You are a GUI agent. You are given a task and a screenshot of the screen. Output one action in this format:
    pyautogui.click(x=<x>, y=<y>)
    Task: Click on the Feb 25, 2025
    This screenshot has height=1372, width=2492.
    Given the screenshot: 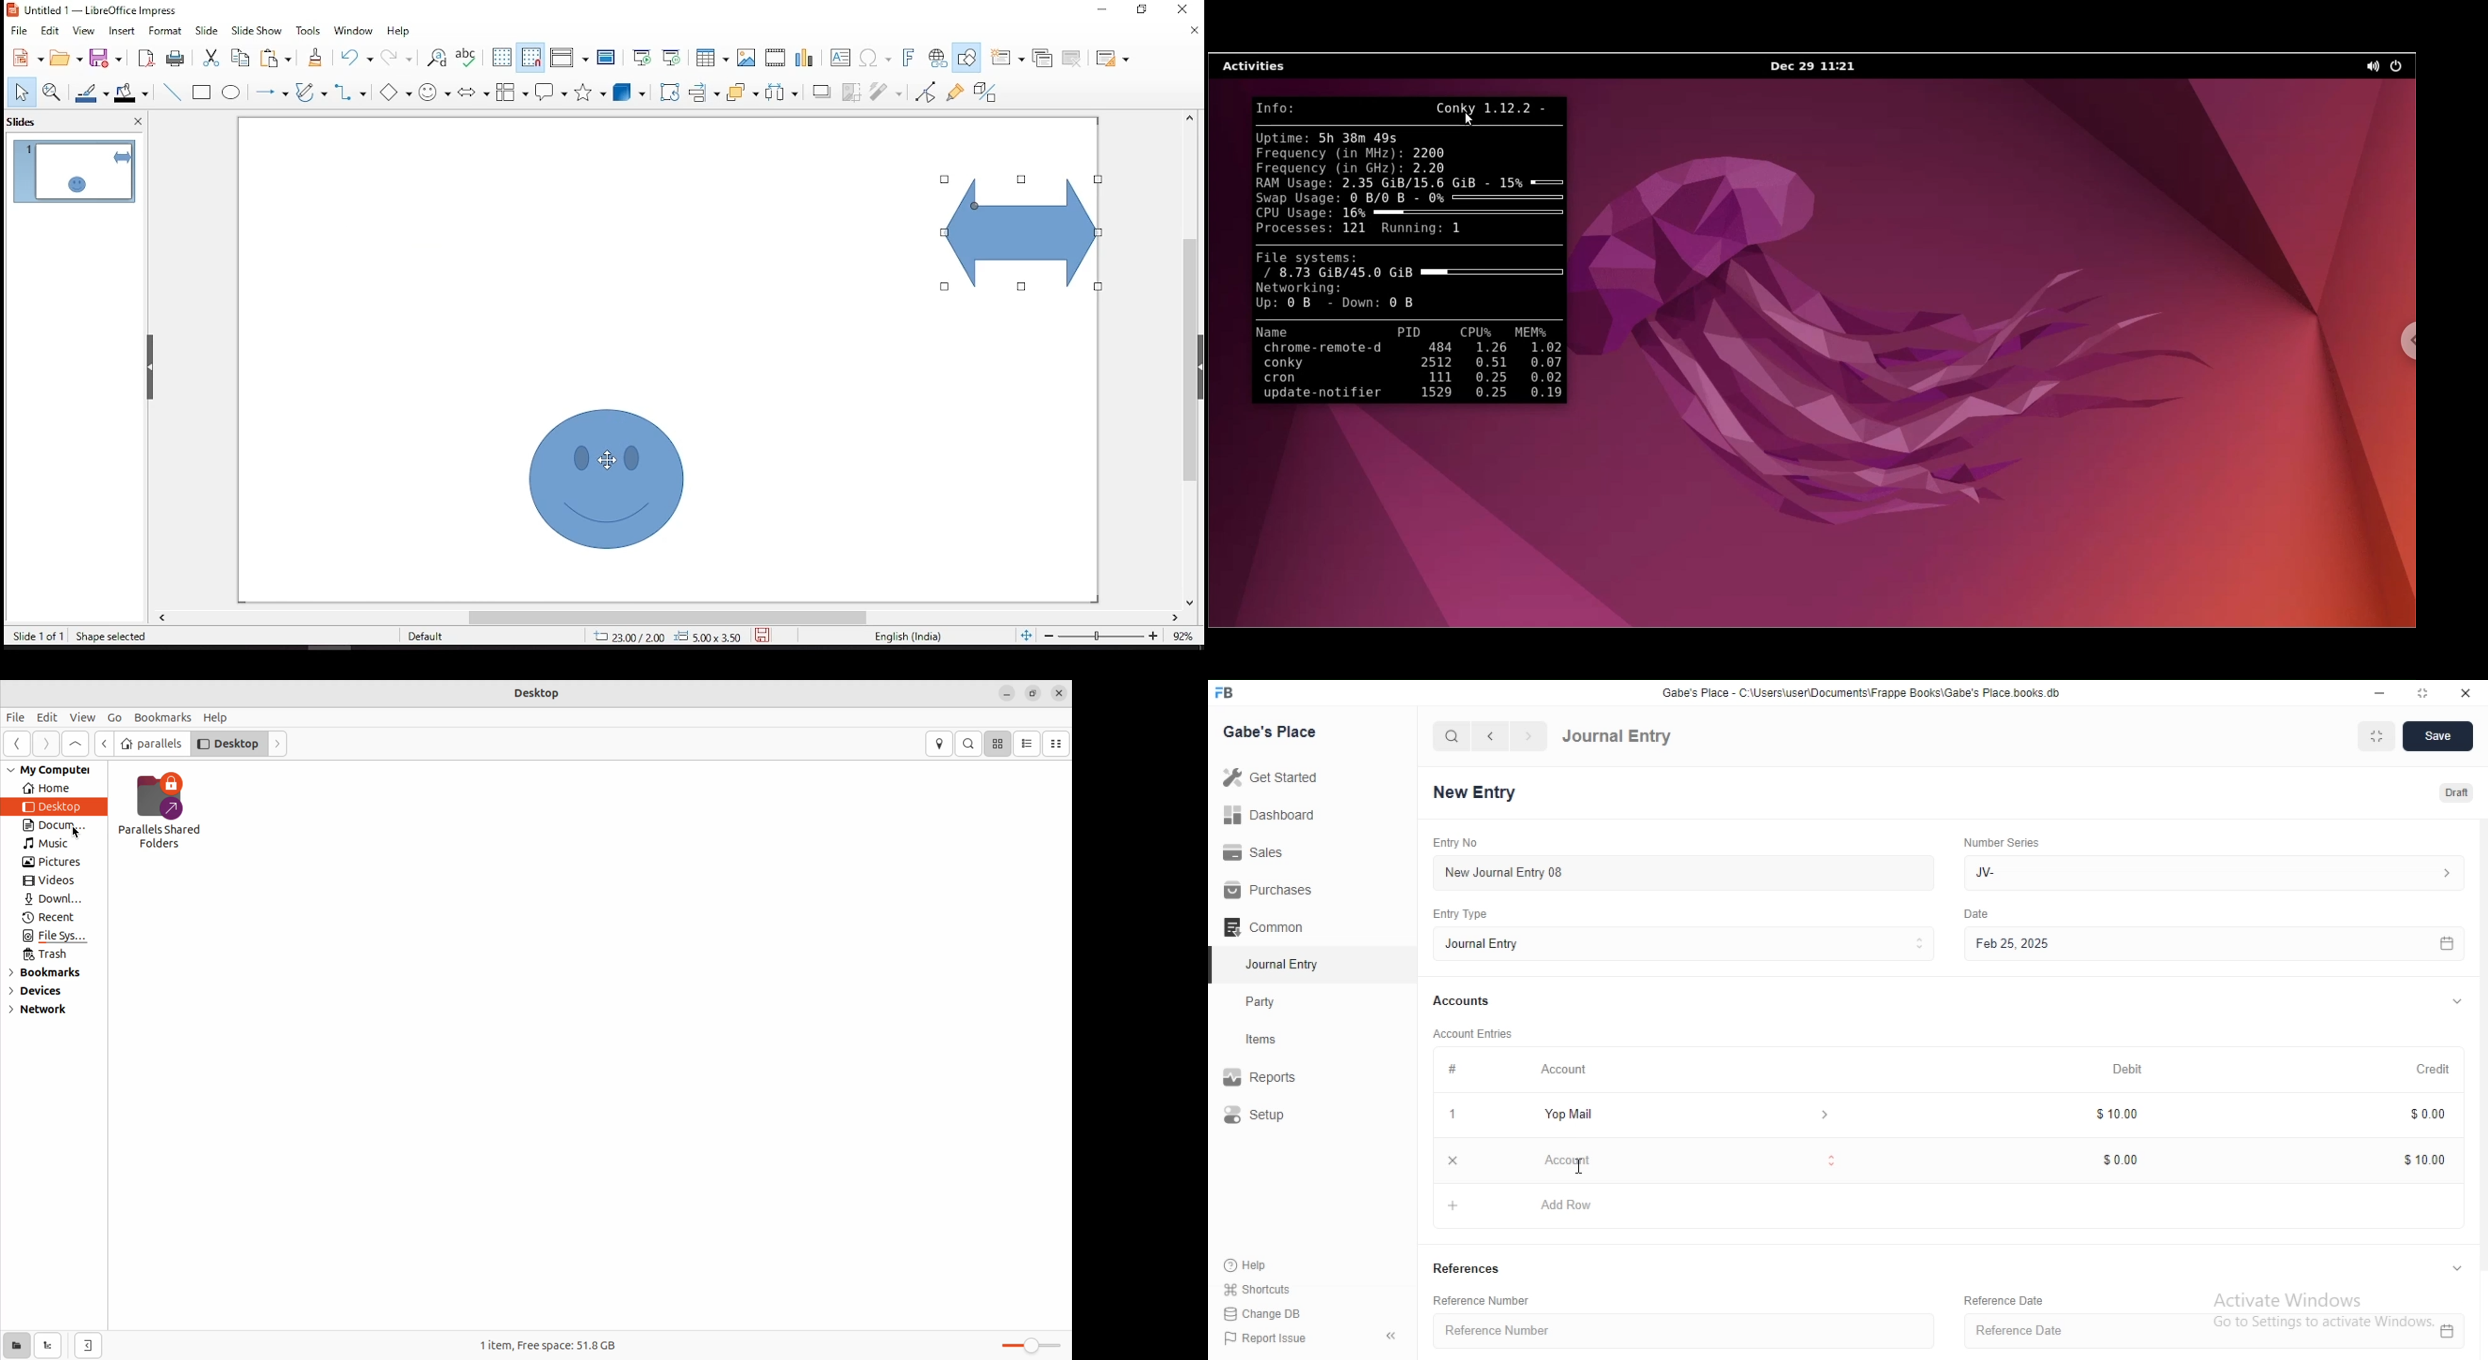 What is the action you would take?
    pyautogui.click(x=2211, y=943)
    